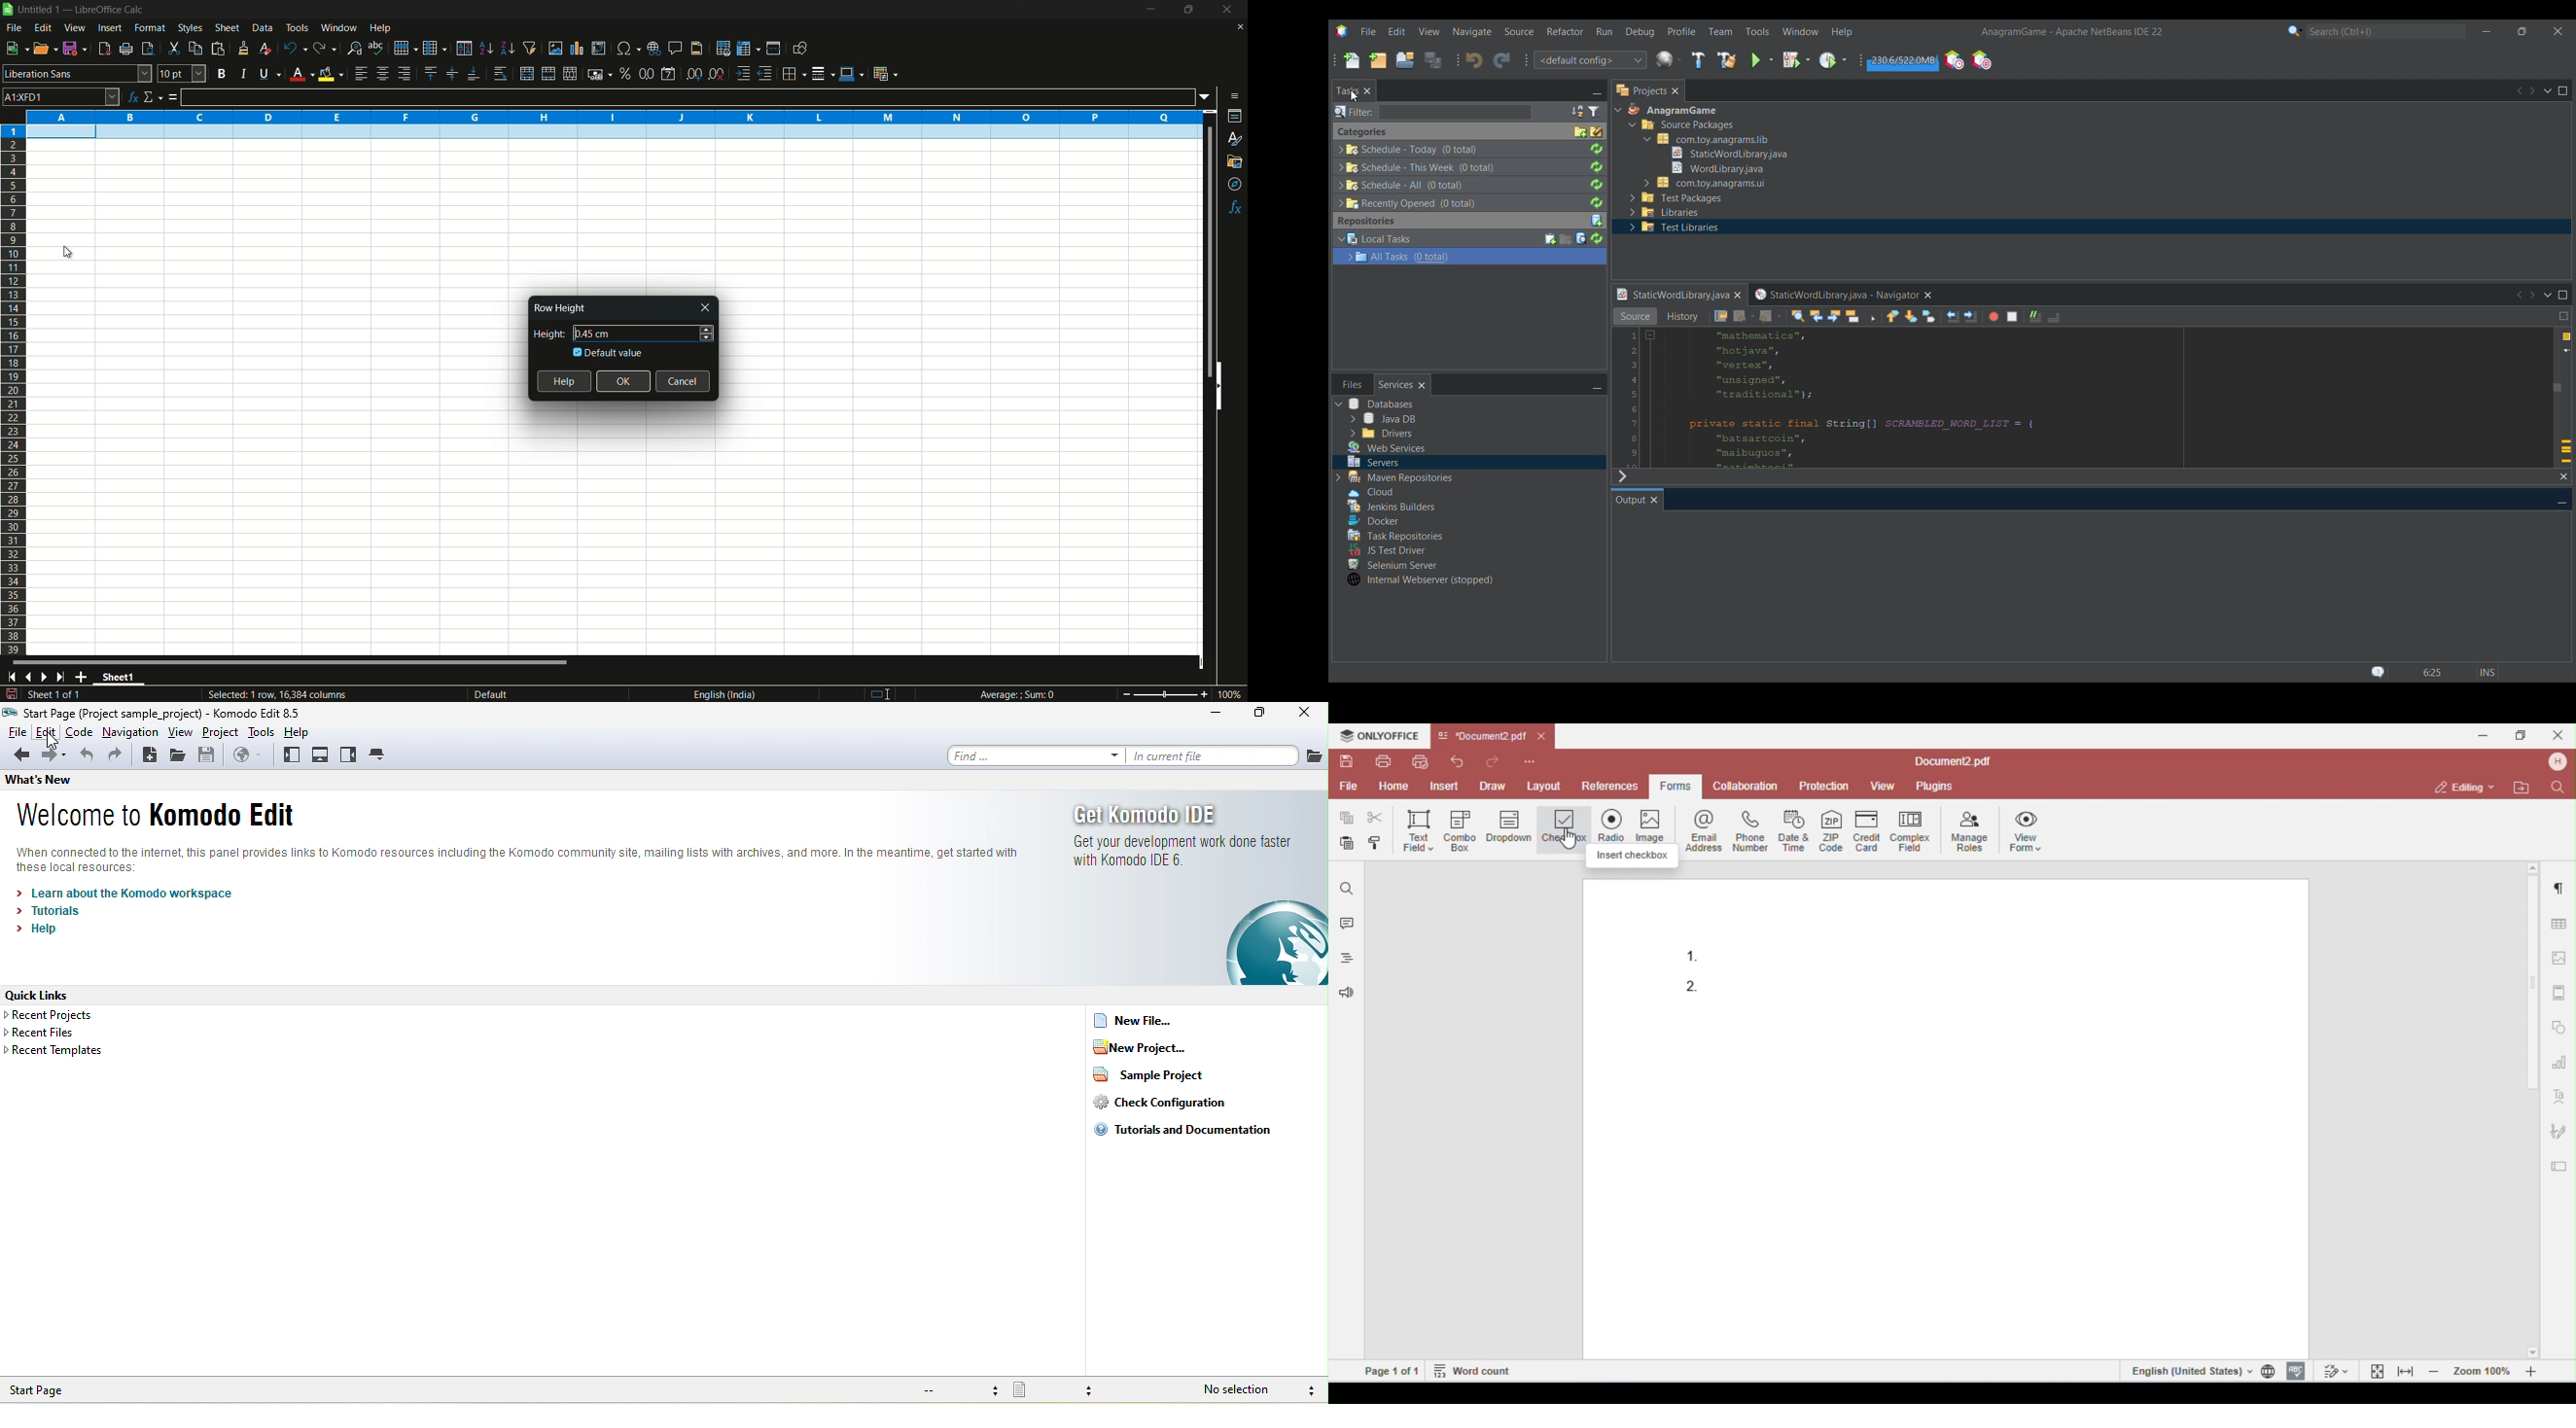 This screenshot has width=2576, height=1428. I want to click on align left, so click(360, 74).